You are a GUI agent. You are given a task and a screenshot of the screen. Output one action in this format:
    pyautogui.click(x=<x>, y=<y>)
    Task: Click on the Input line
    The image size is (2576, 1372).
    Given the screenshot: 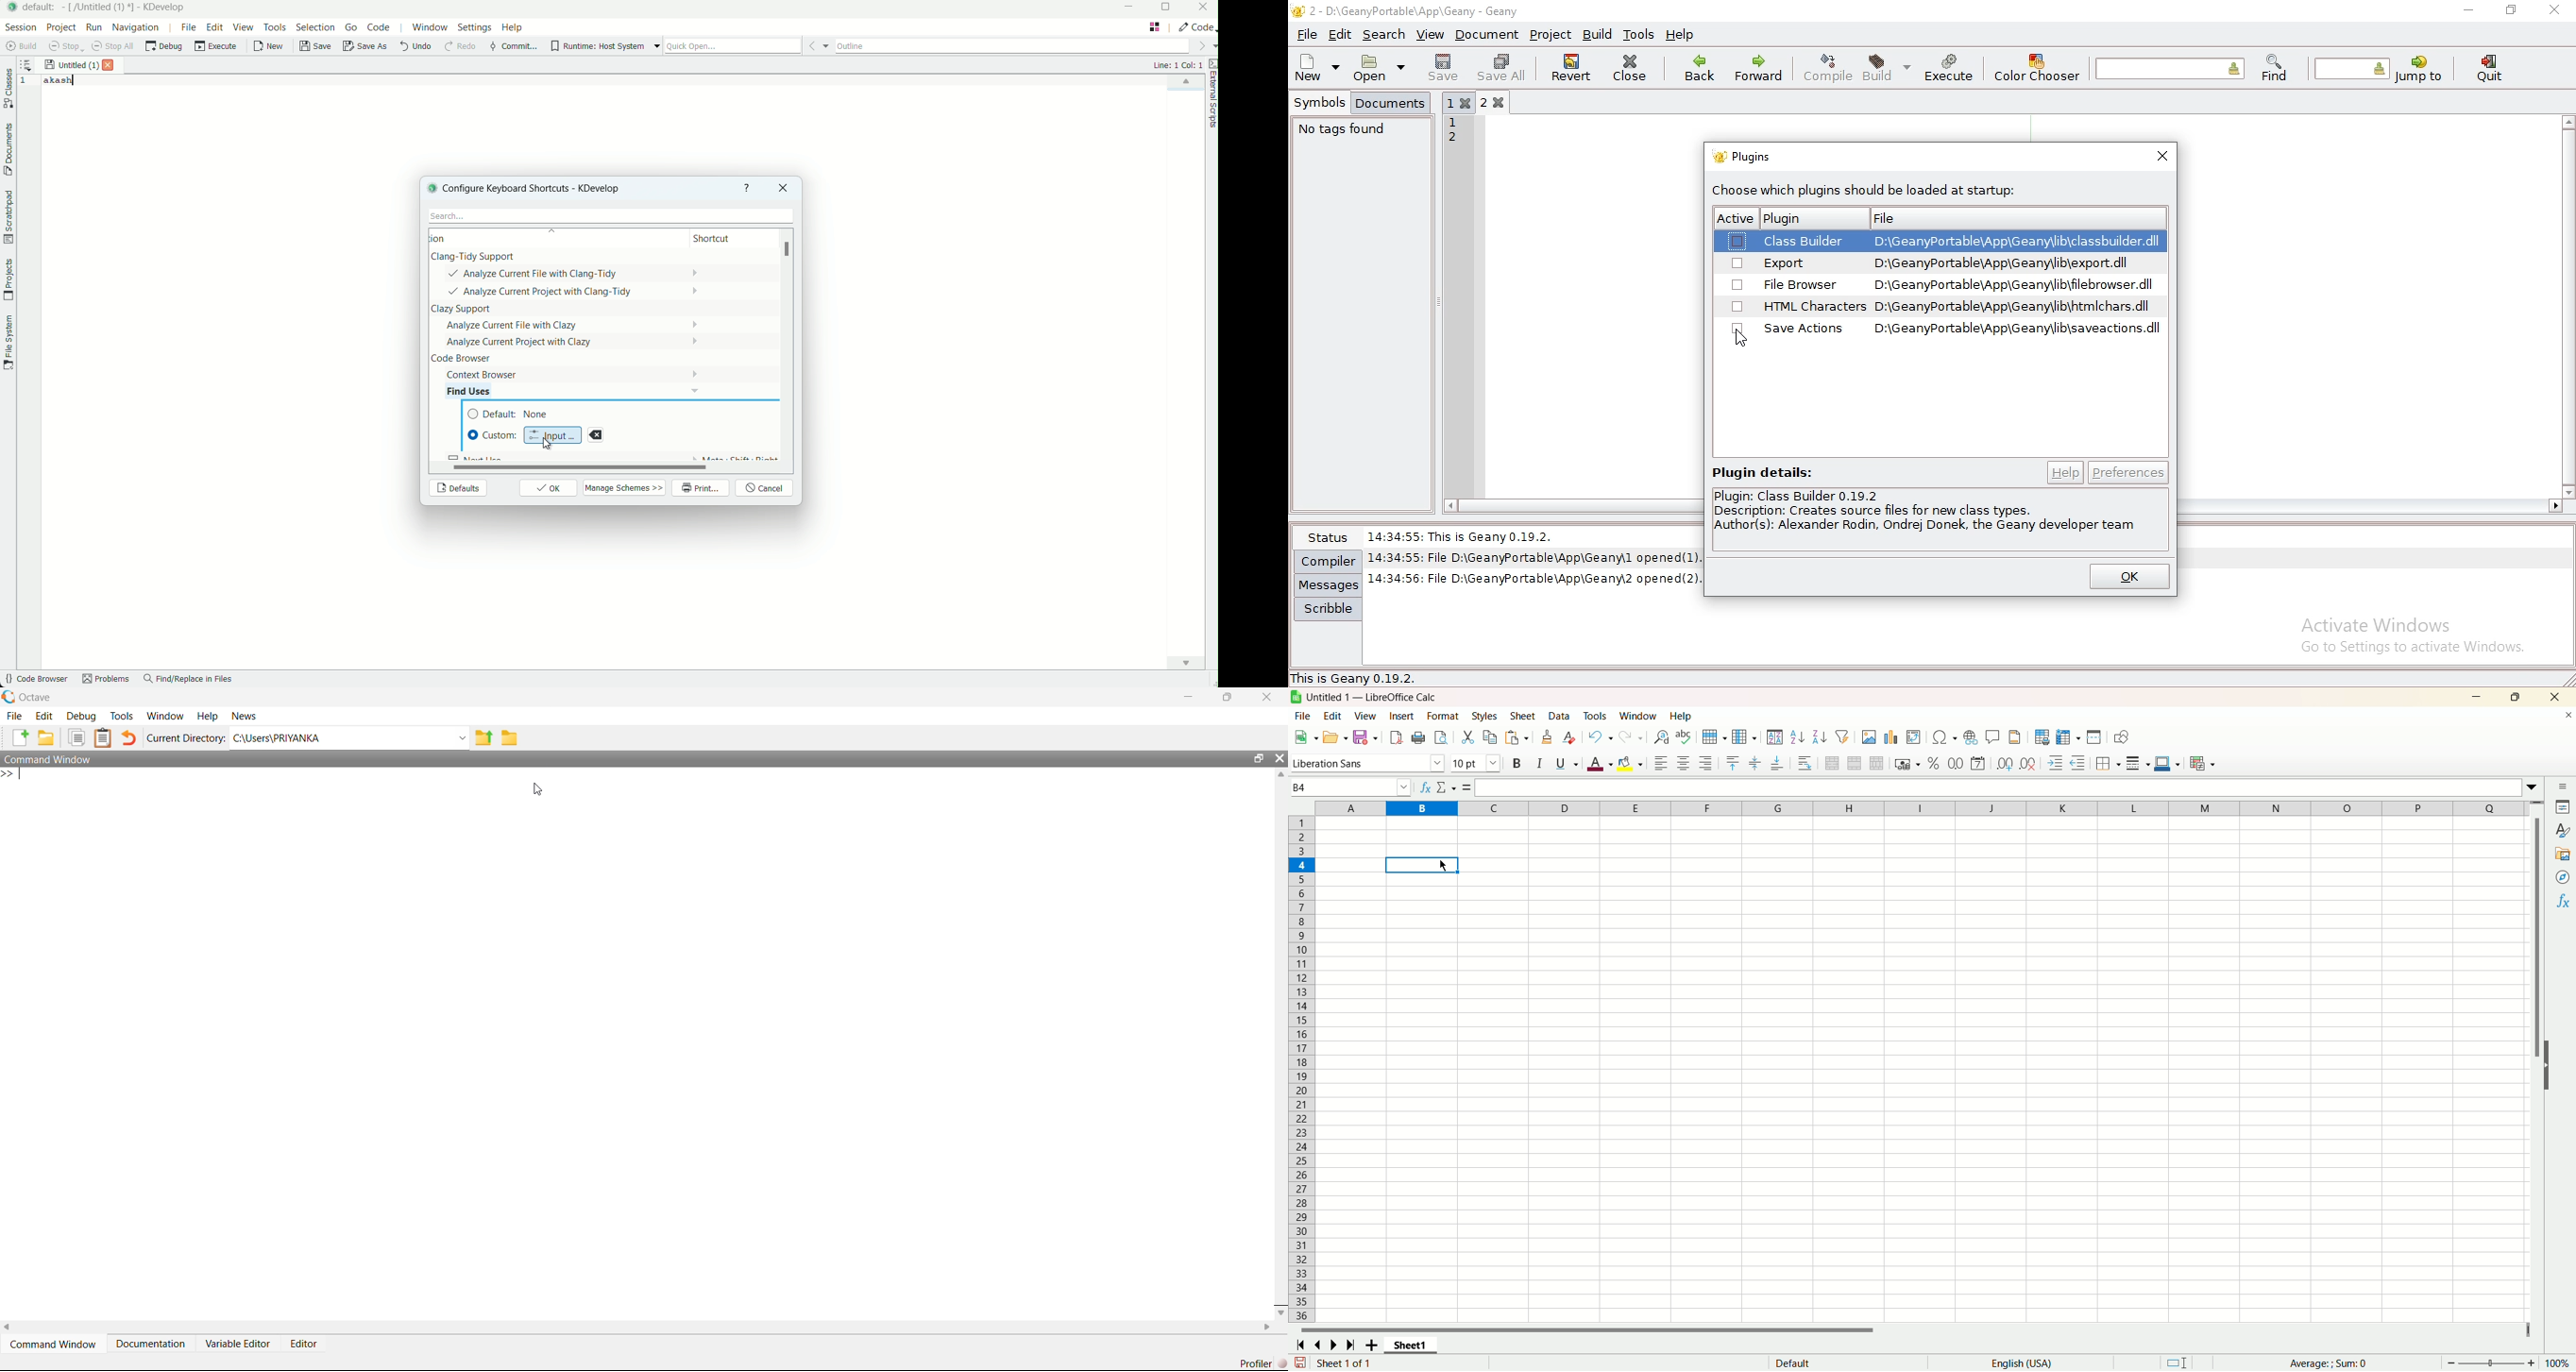 What is the action you would take?
    pyautogui.click(x=1998, y=787)
    